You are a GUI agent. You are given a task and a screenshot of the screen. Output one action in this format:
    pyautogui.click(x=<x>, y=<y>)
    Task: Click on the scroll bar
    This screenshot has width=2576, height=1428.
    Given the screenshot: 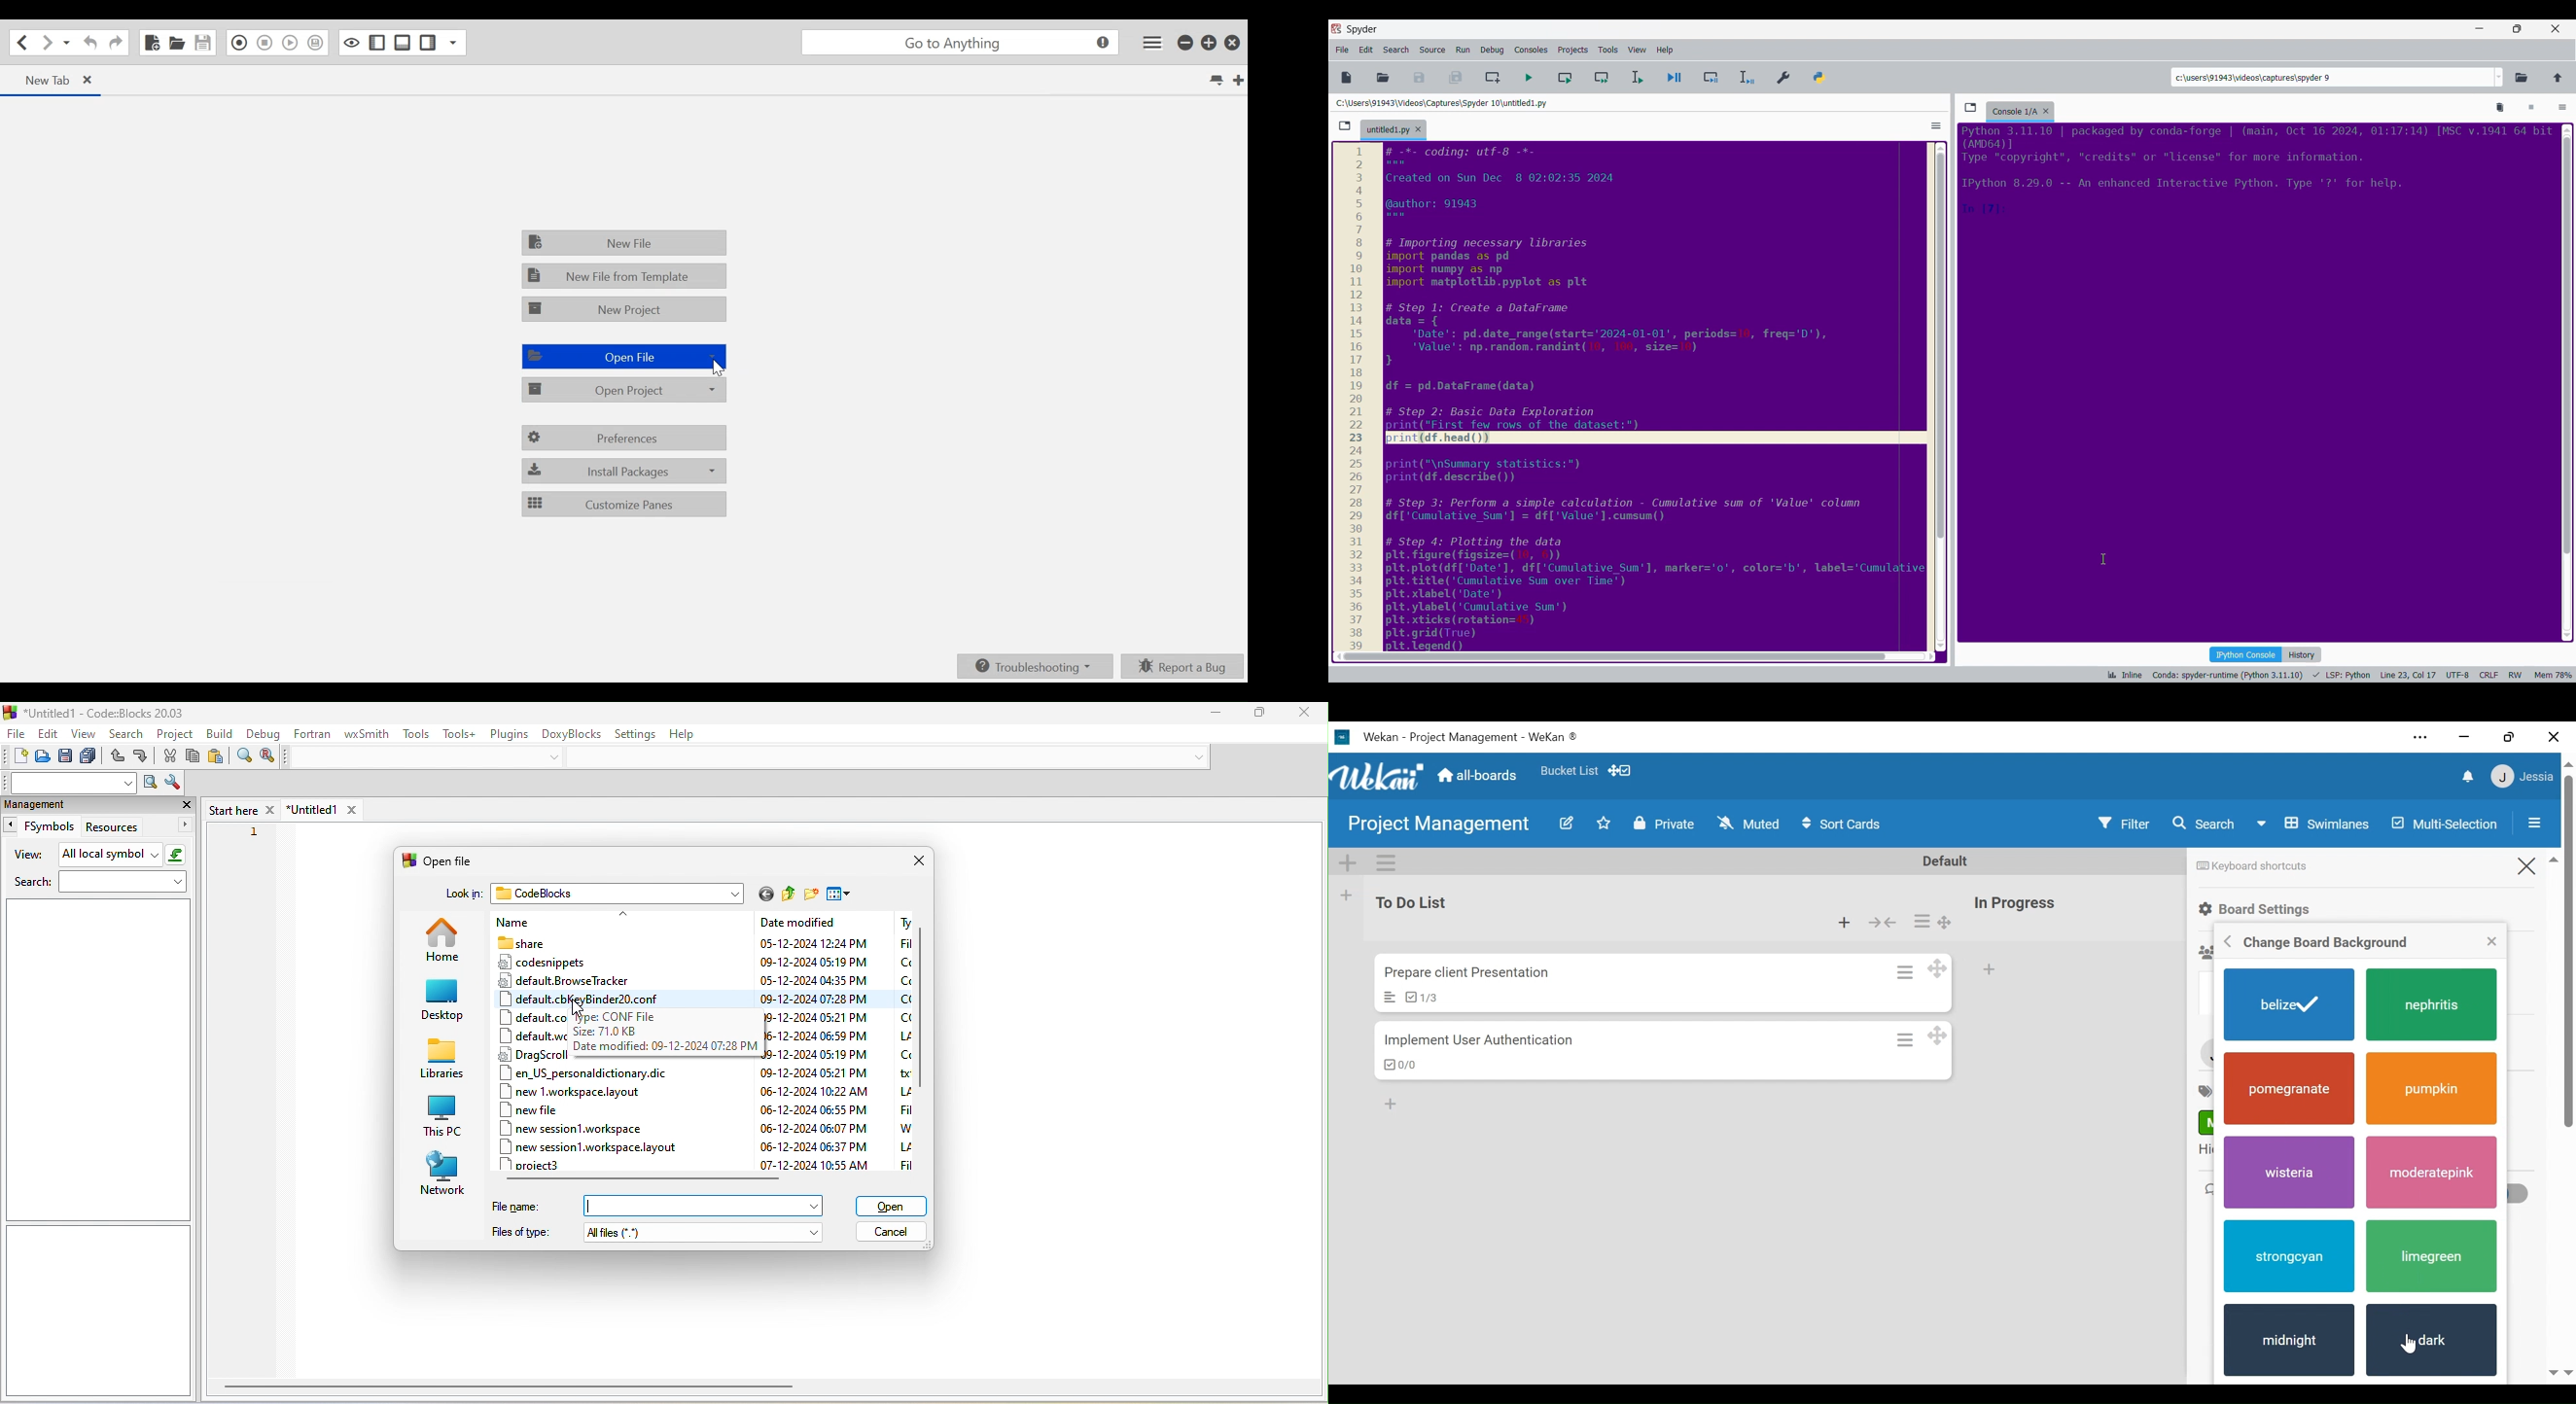 What is the action you would take?
    pyautogui.click(x=2566, y=379)
    